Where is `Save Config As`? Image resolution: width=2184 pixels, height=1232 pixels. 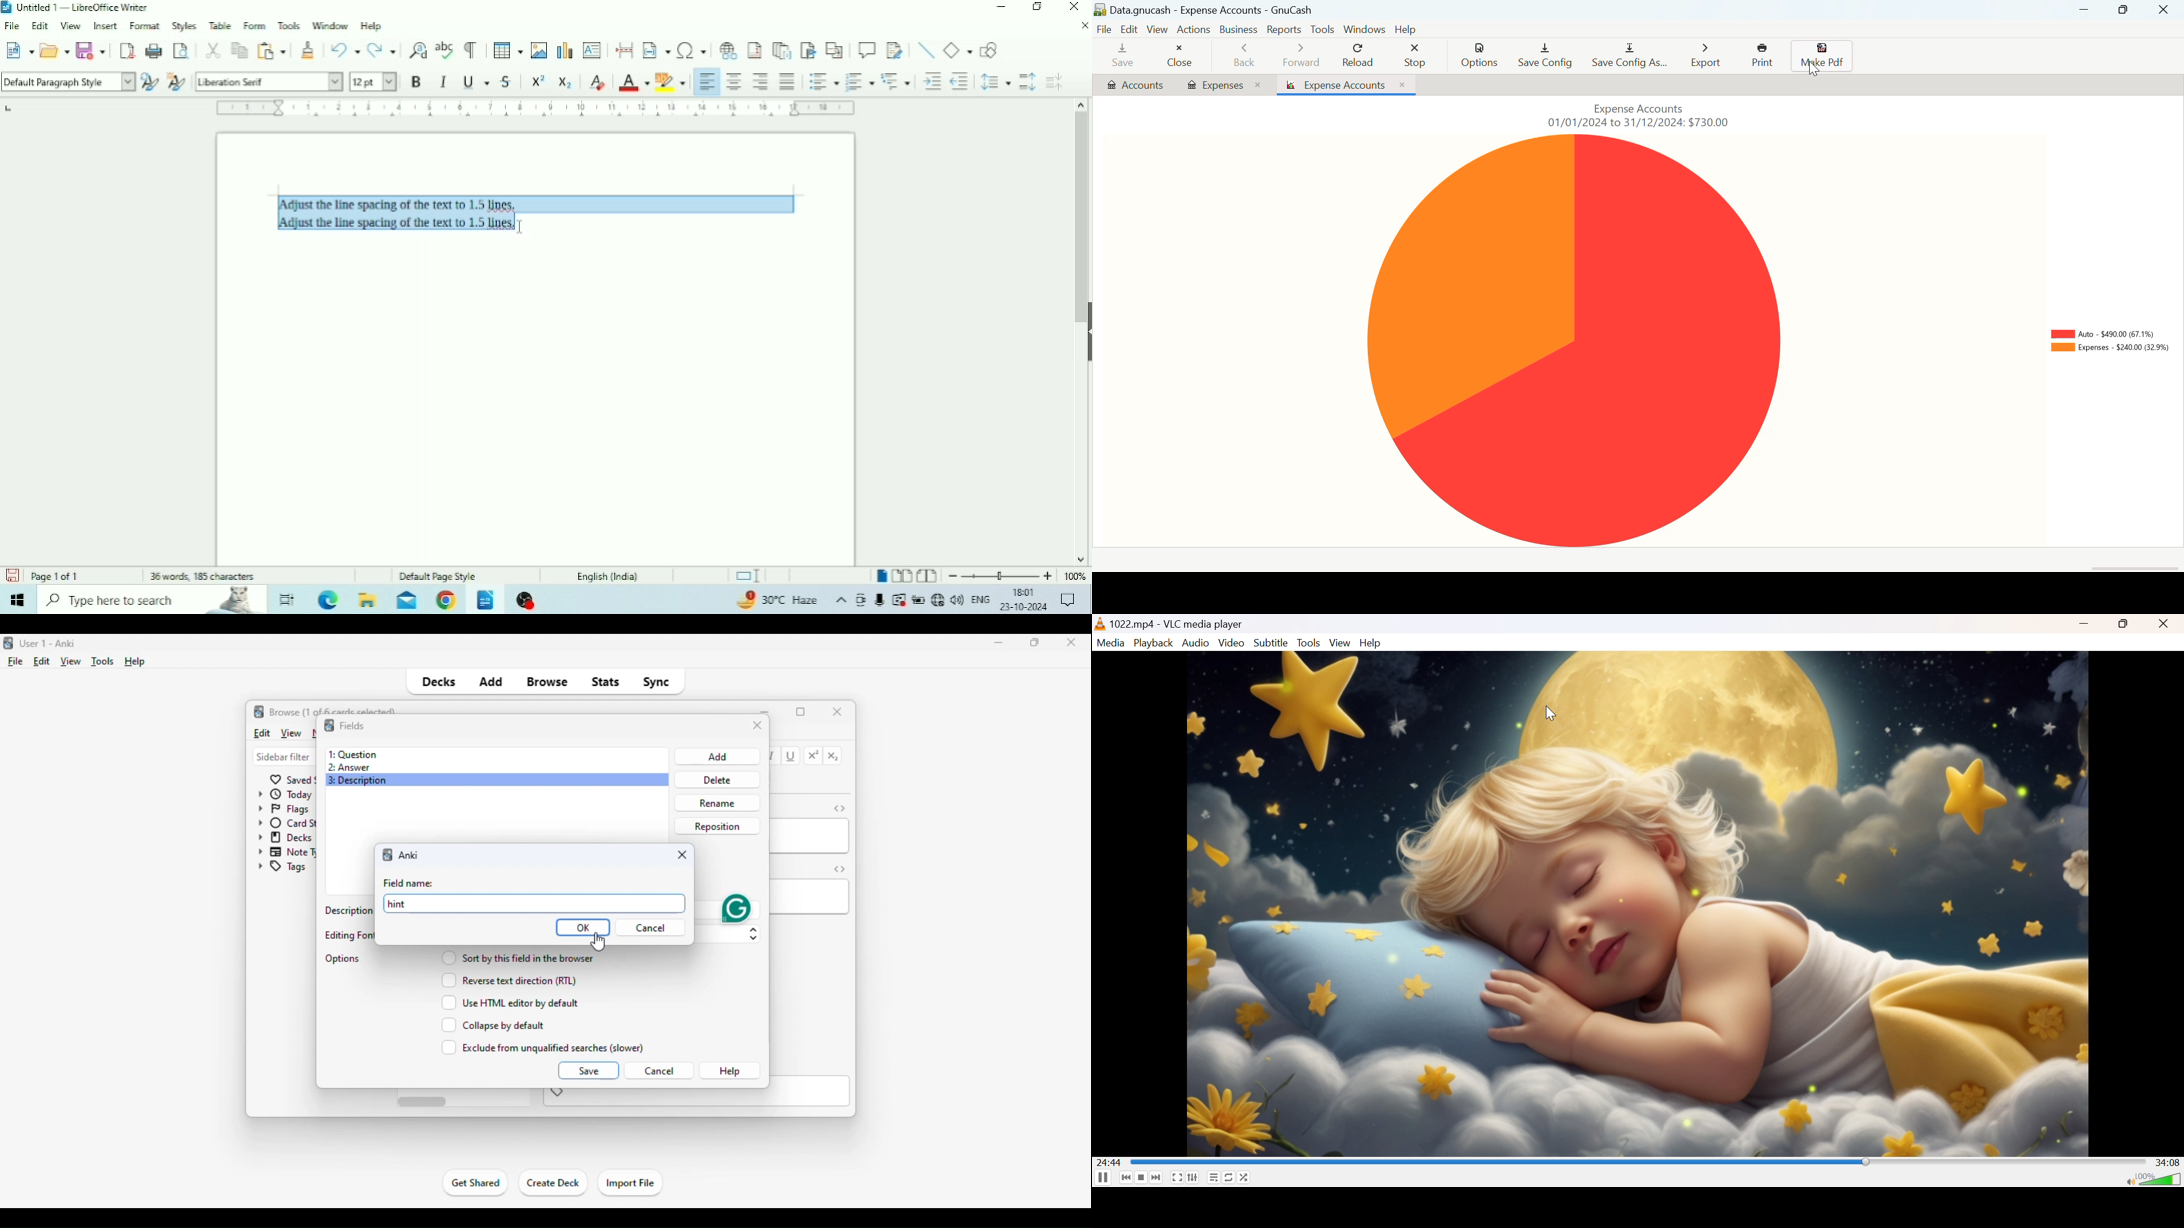 Save Config As is located at coordinates (1631, 56).